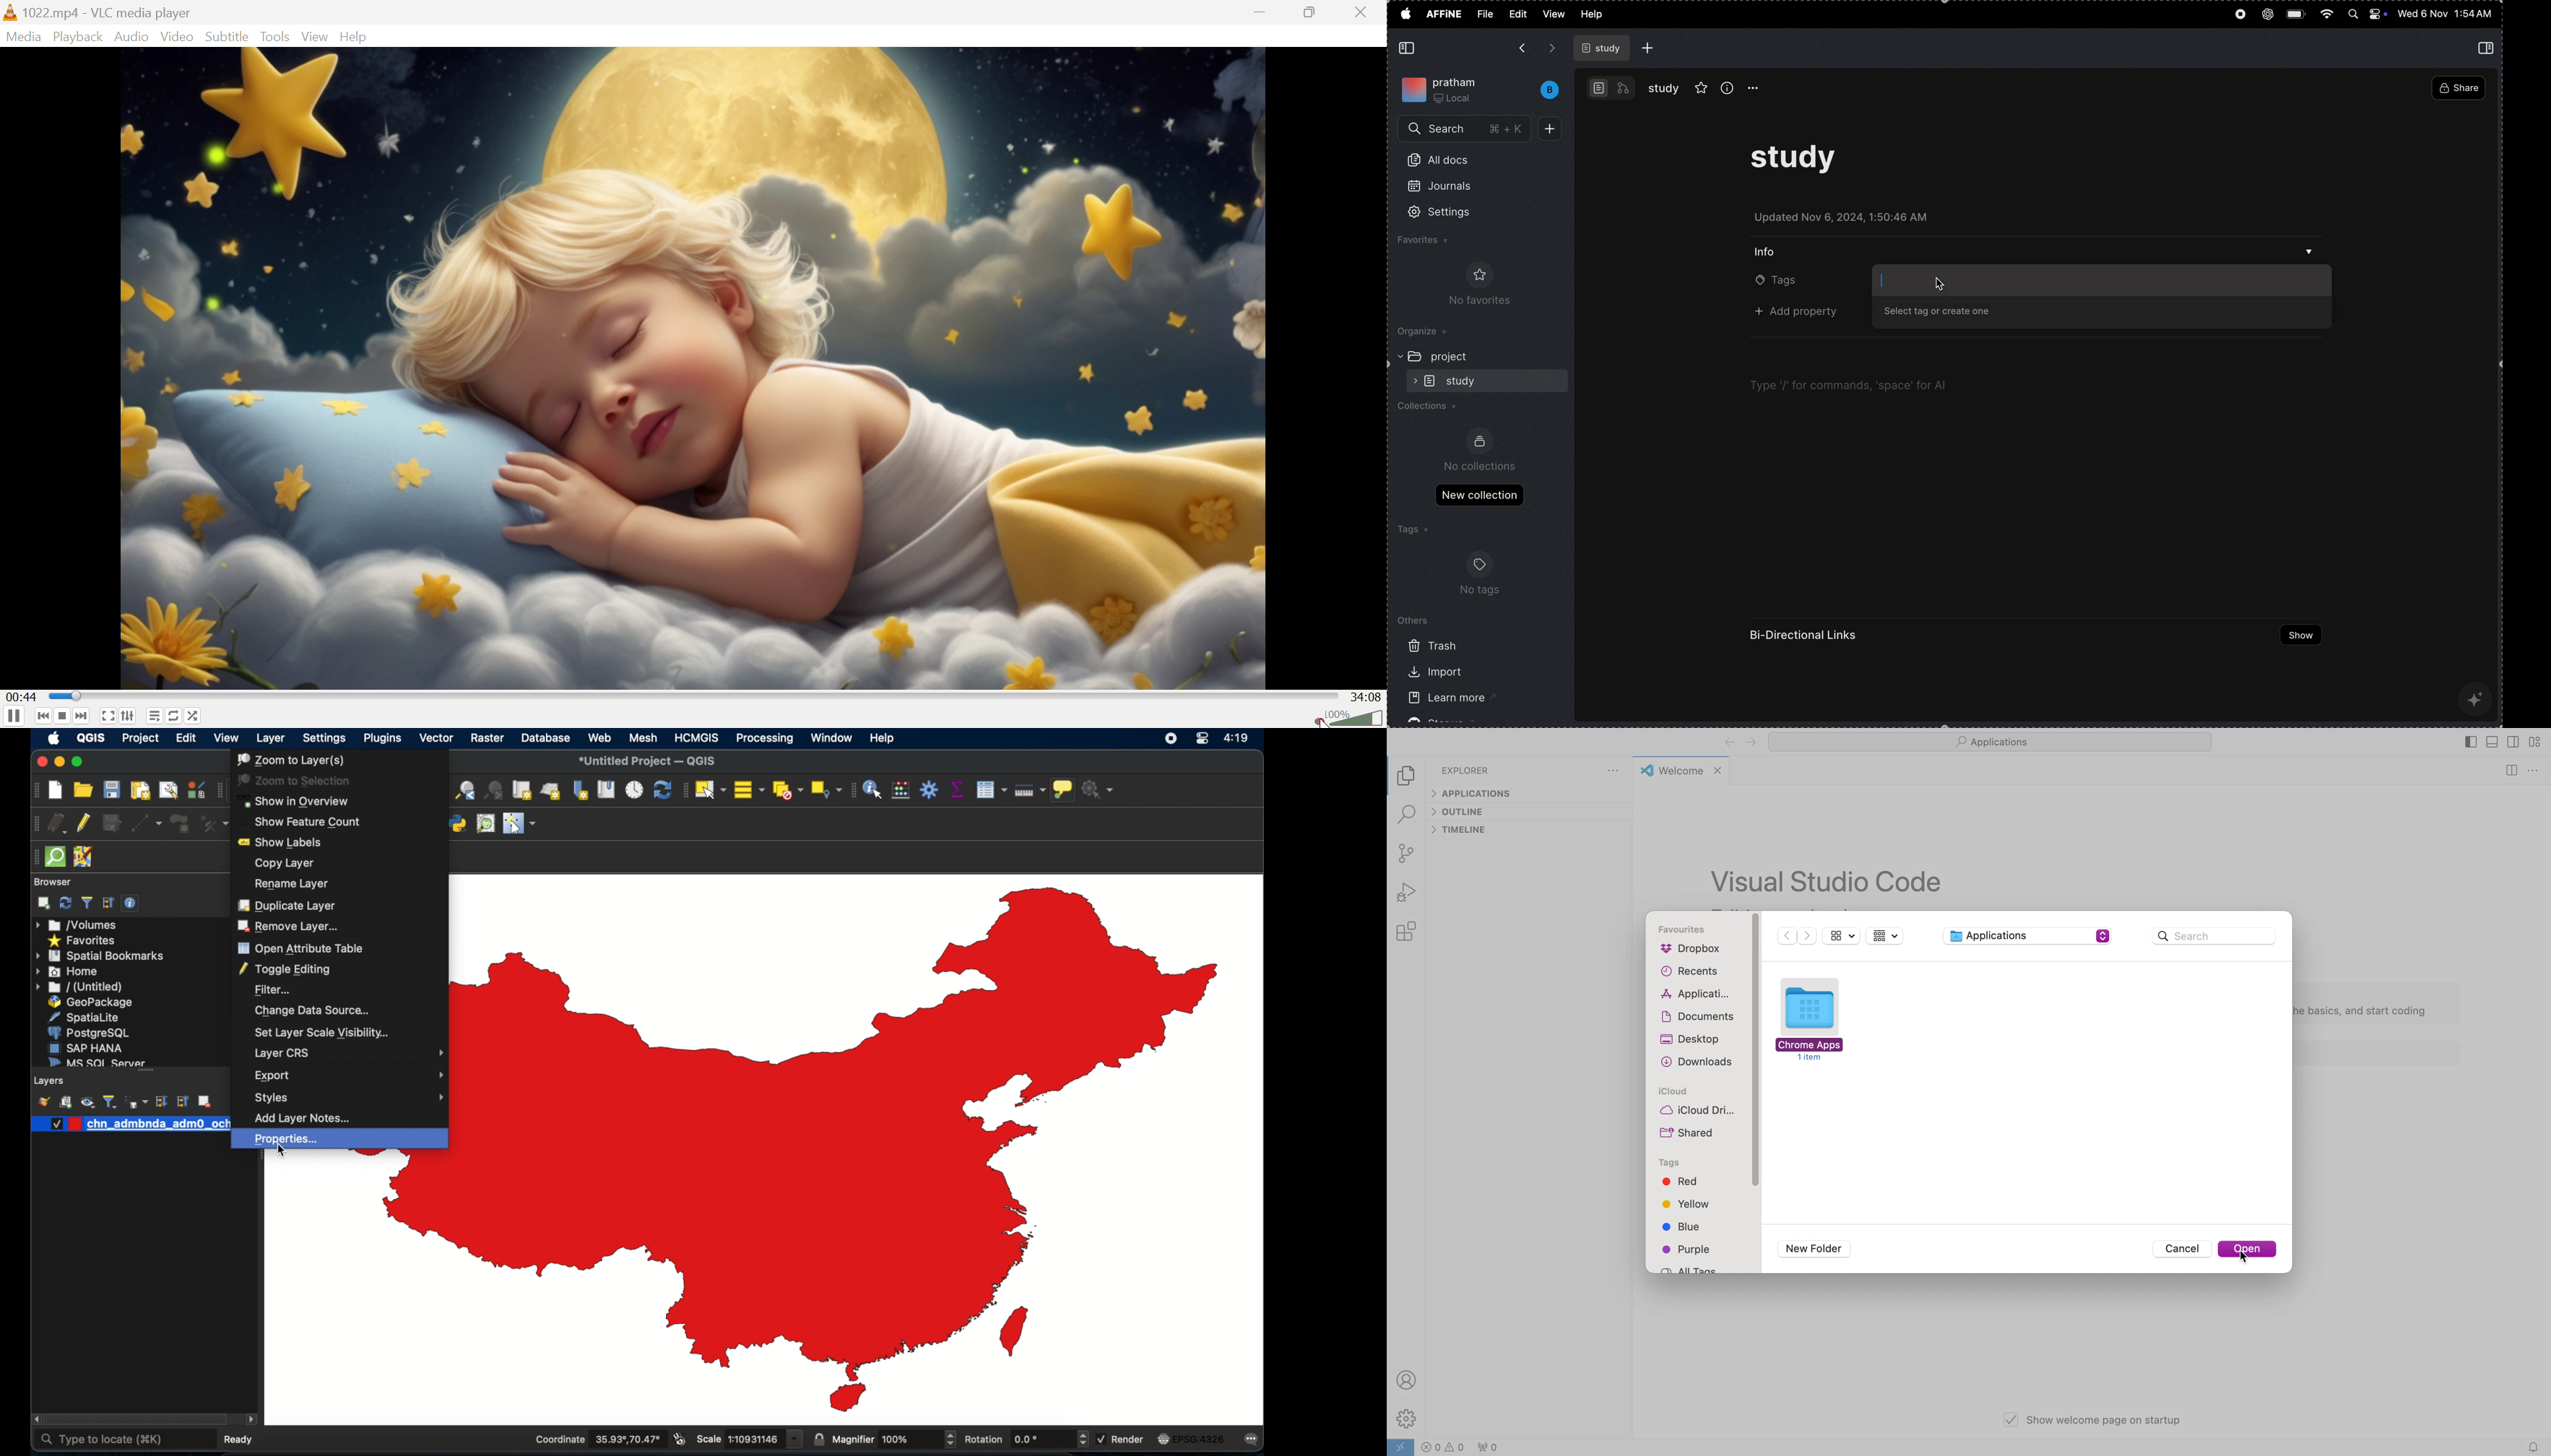 This screenshot has height=1456, width=2576. I want to click on mesh, so click(643, 737).